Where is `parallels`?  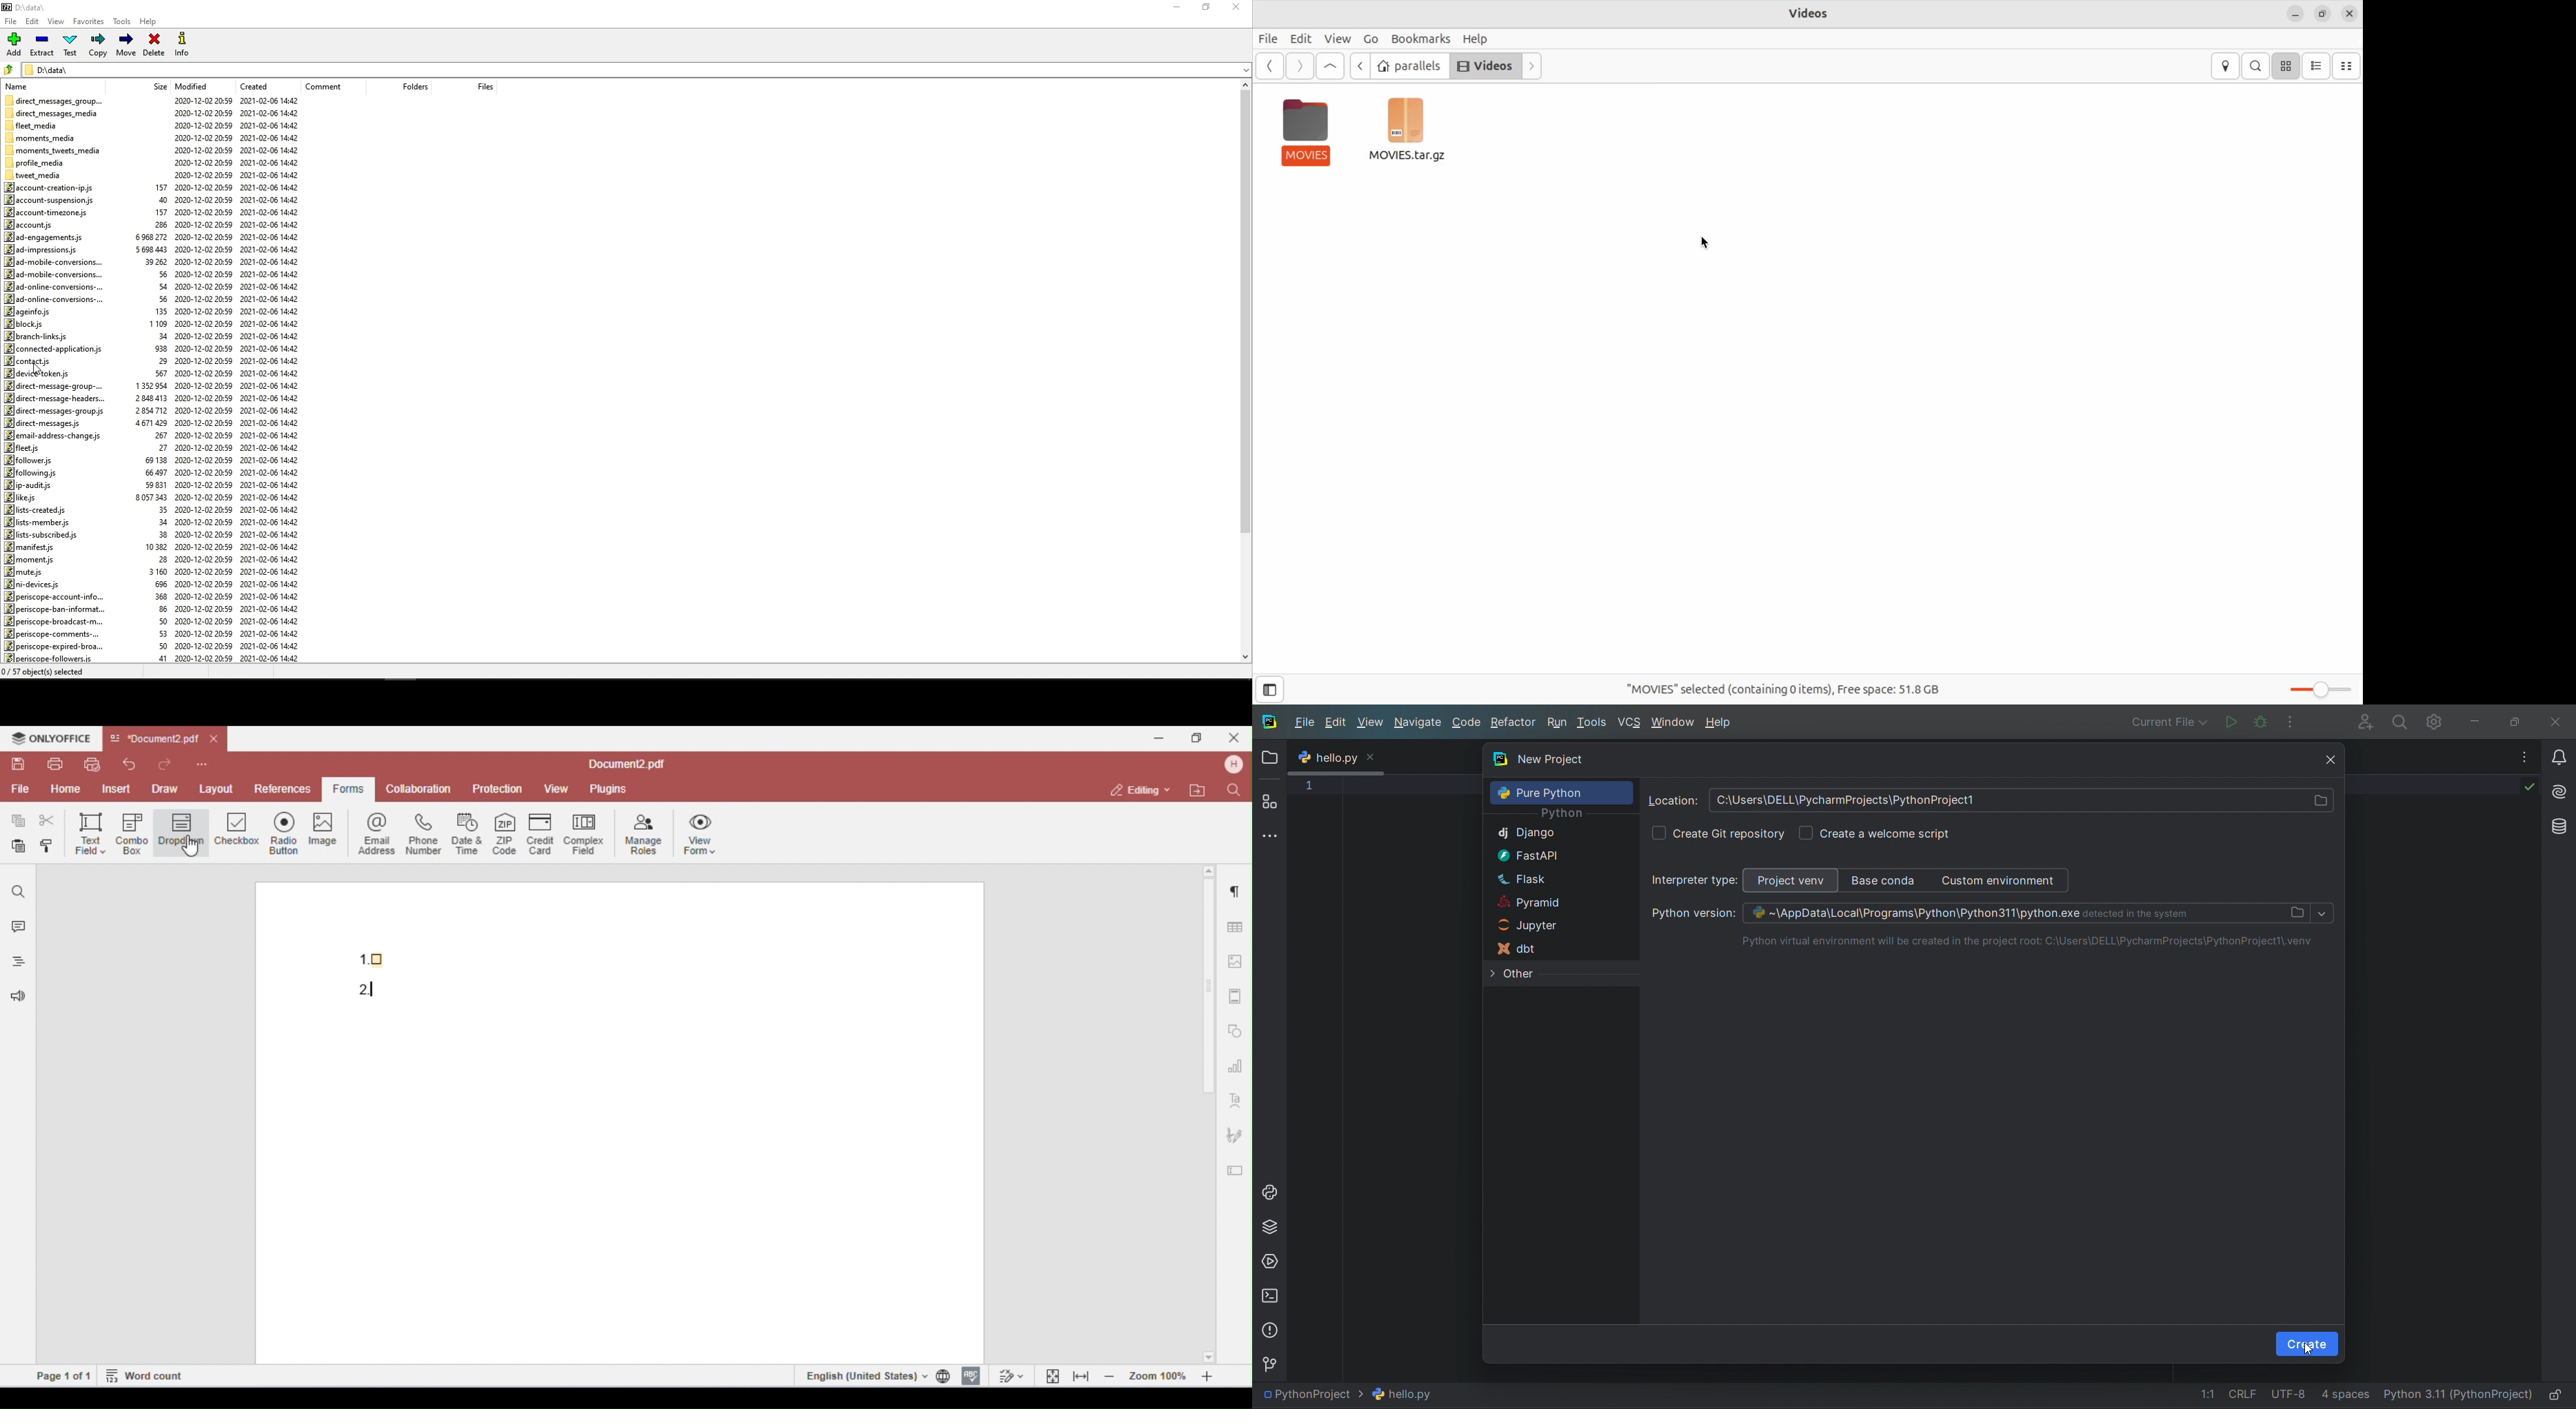 parallels is located at coordinates (1409, 66).